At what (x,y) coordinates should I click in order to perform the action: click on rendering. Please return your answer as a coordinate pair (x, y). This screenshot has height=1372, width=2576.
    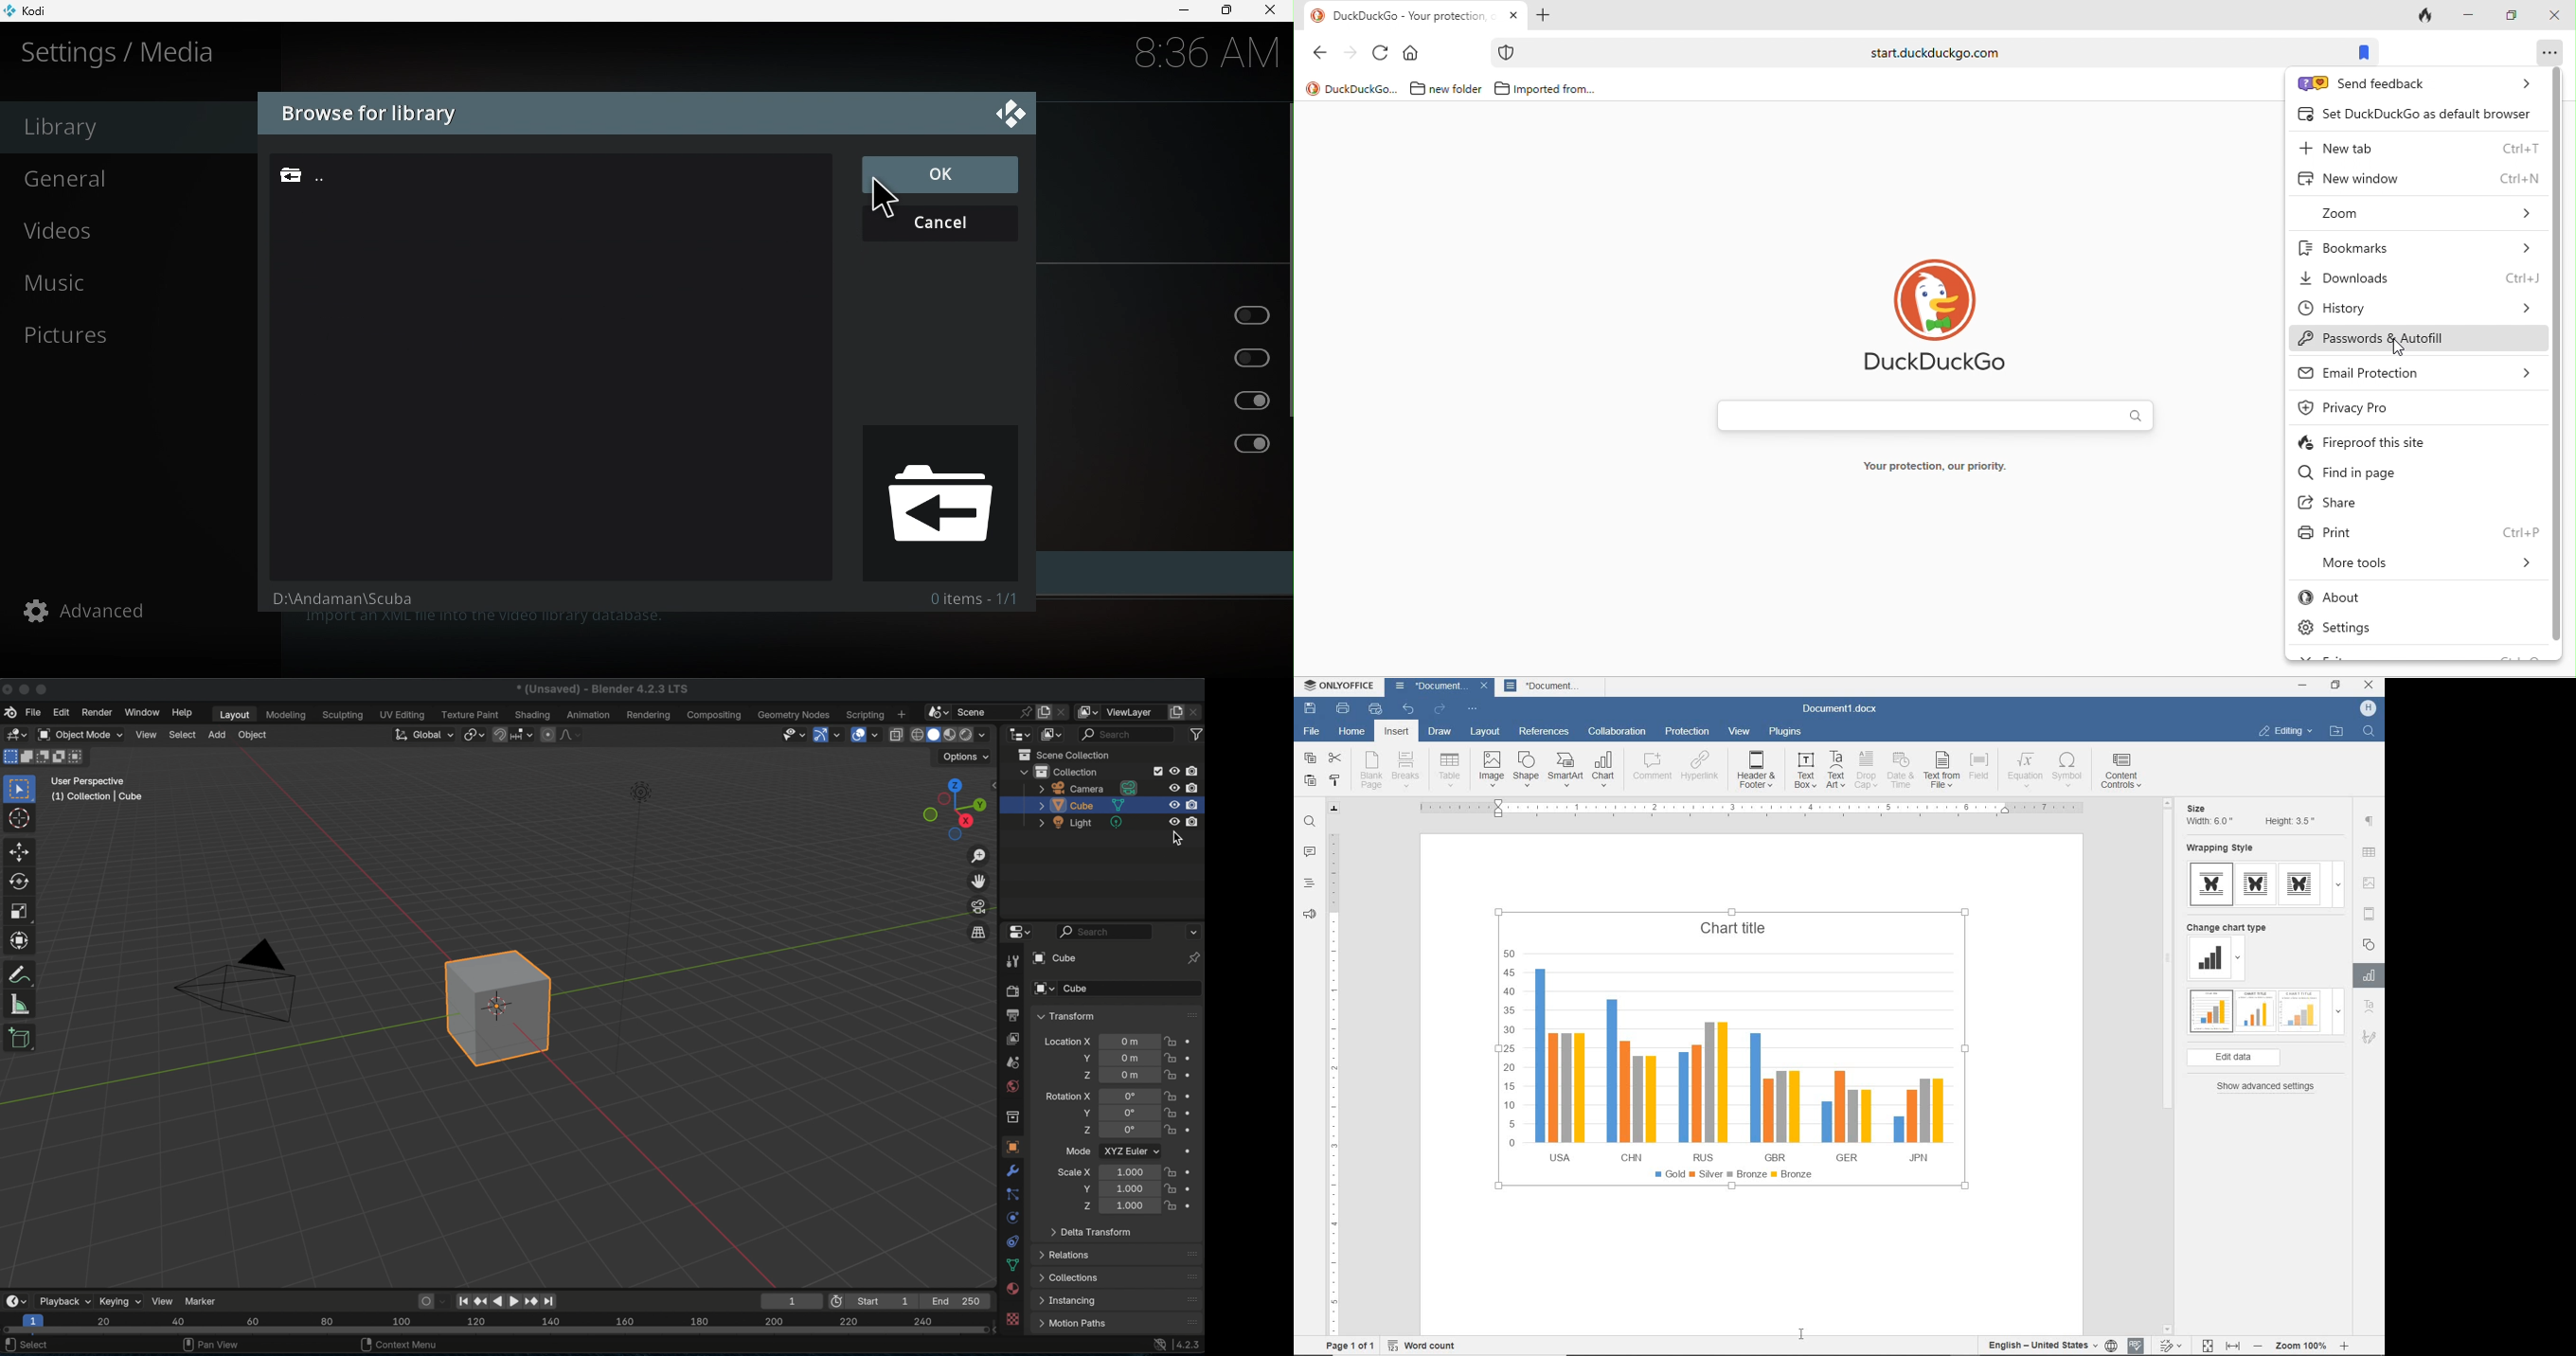
    Looking at the image, I should click on (650, 714).